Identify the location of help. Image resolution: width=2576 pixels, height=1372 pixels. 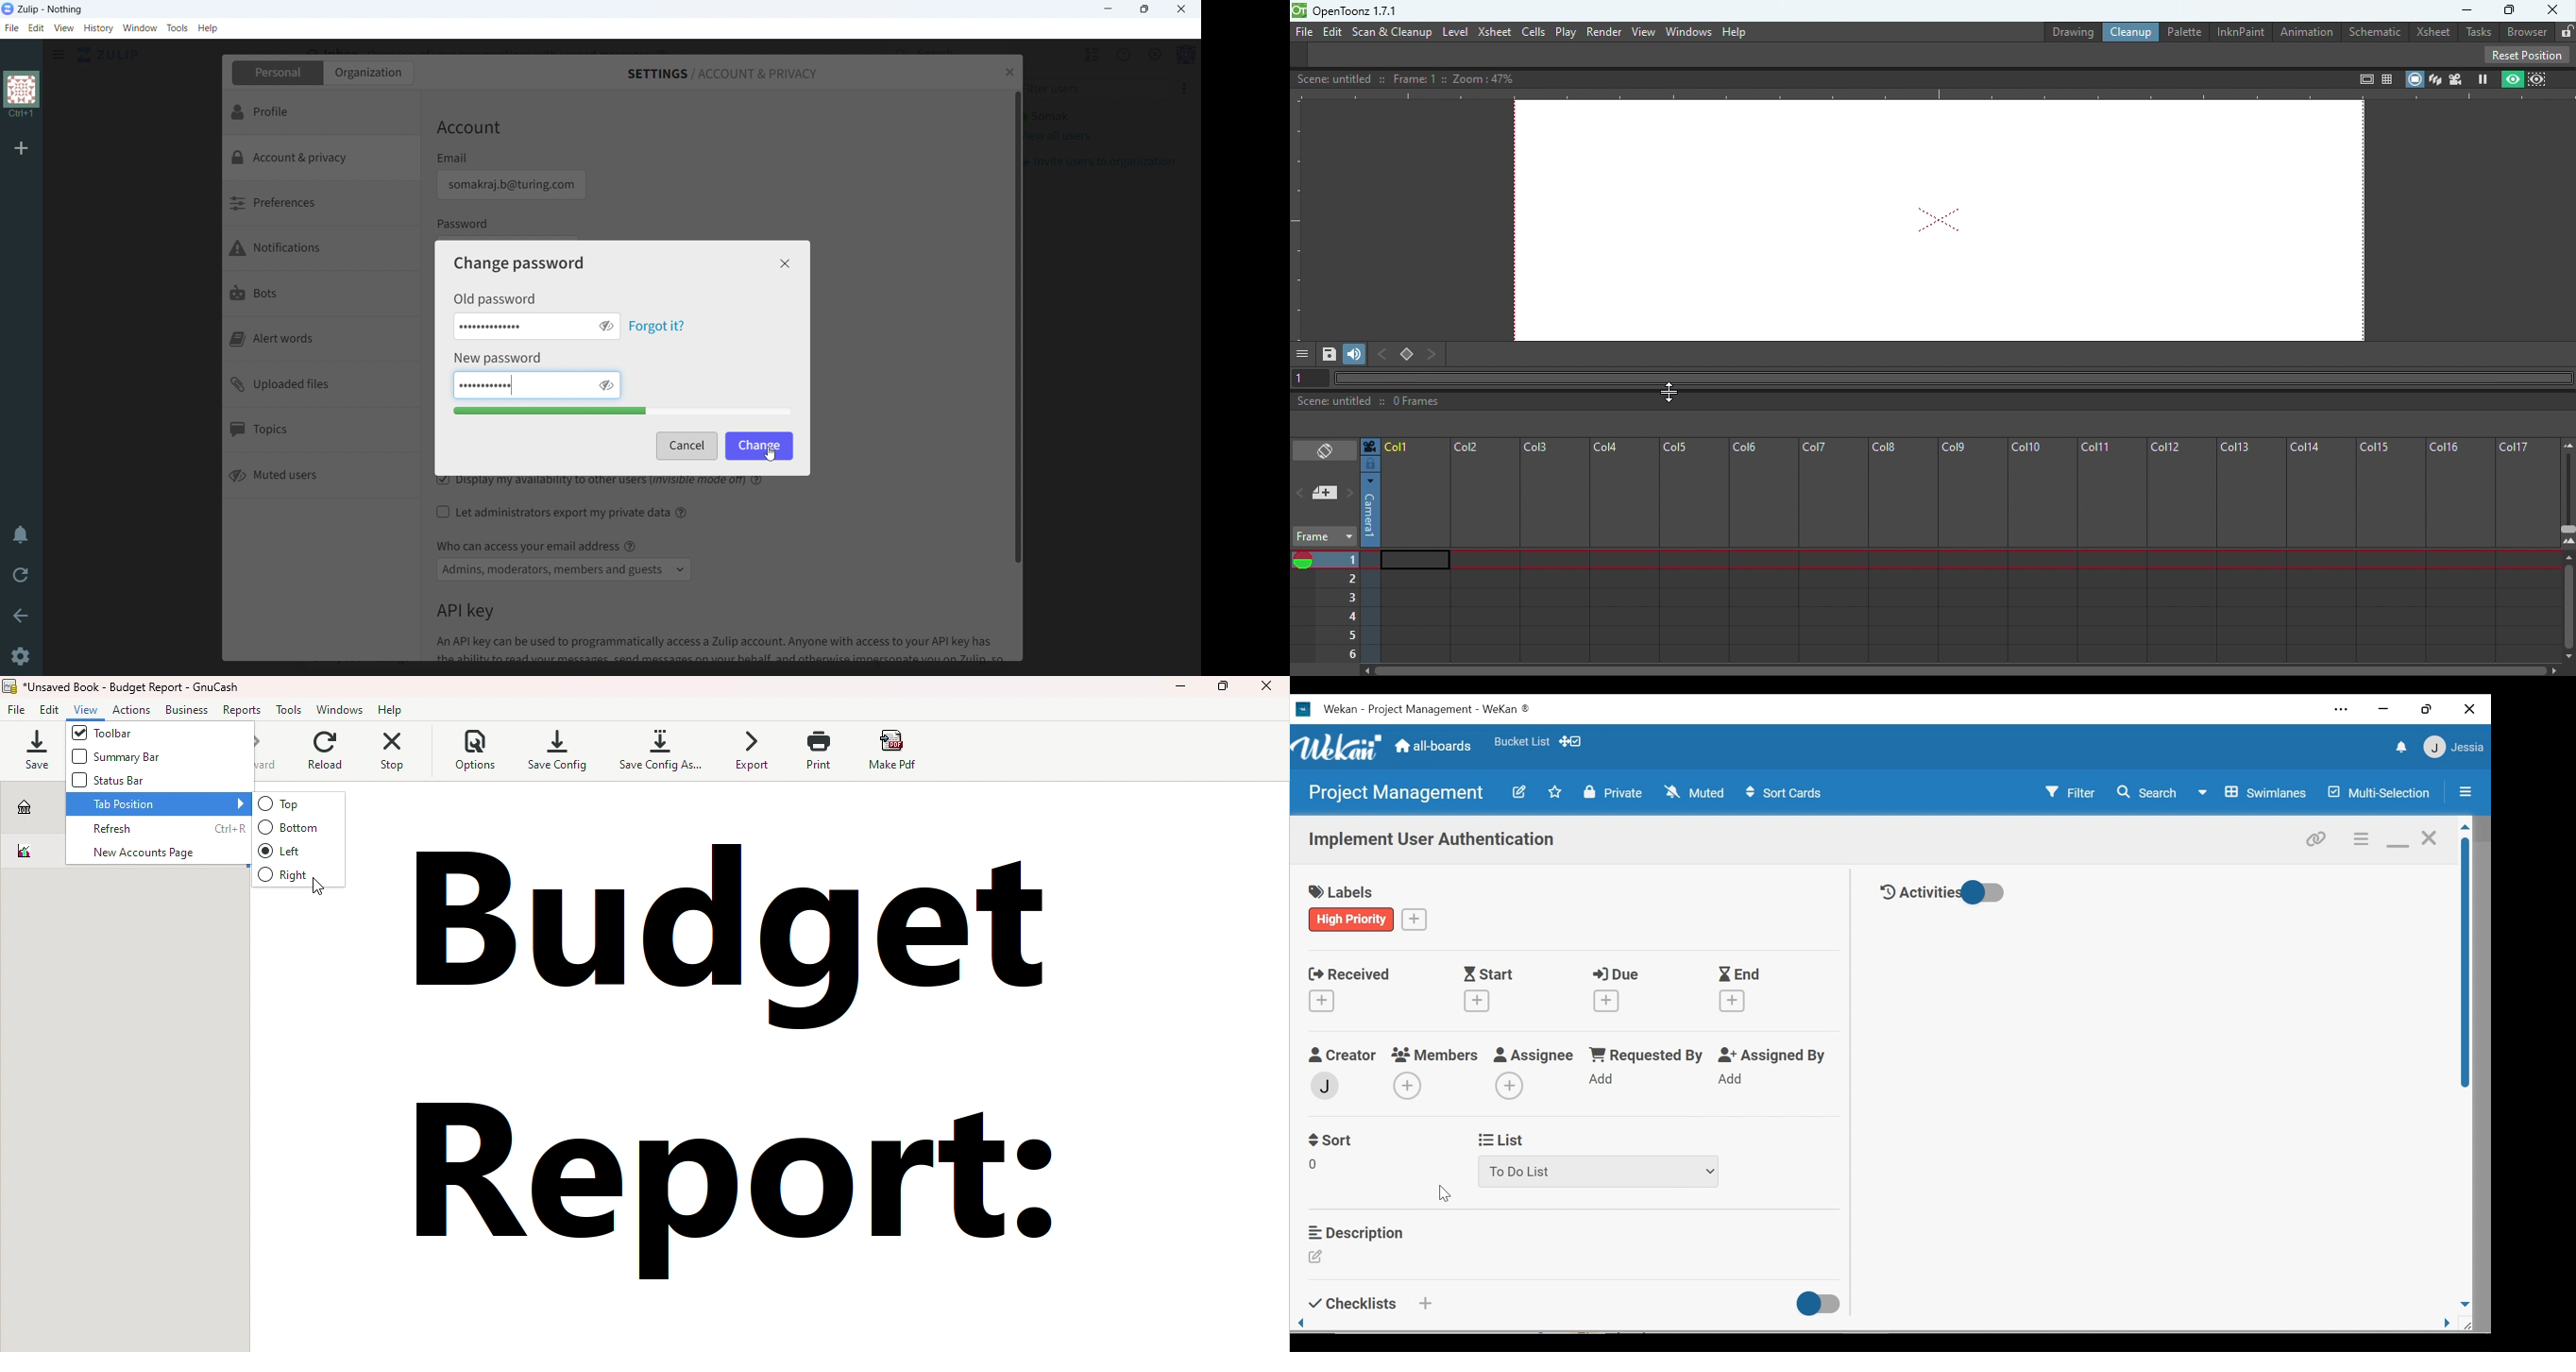
(683, 512).